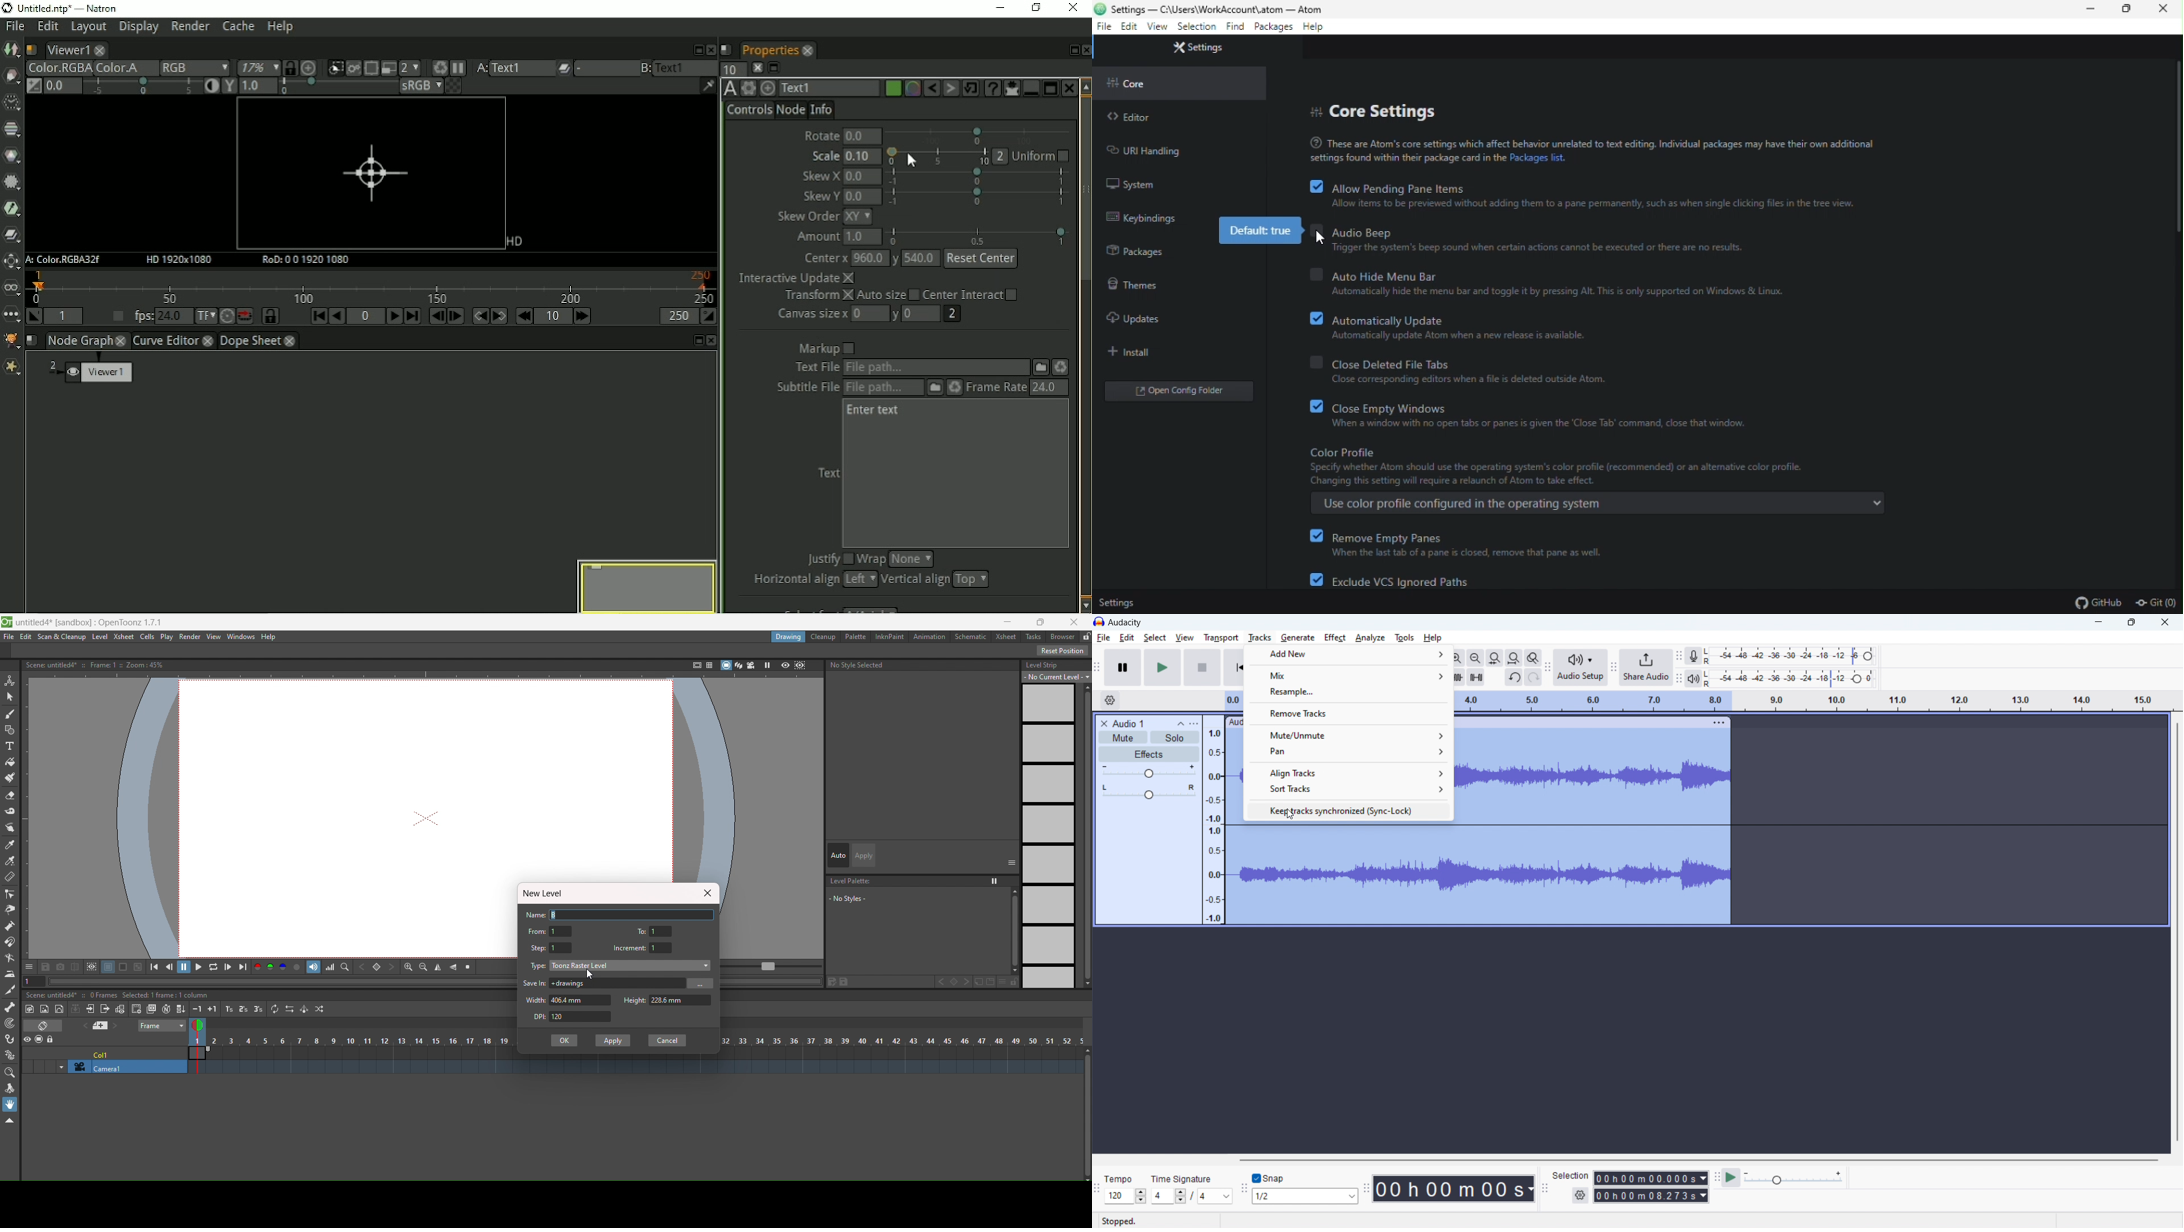 The height and width of the screenshot is (1232, 2184). Describe the element at coordinates (950, 89) in the screenshot. I see `Redo` at that location.